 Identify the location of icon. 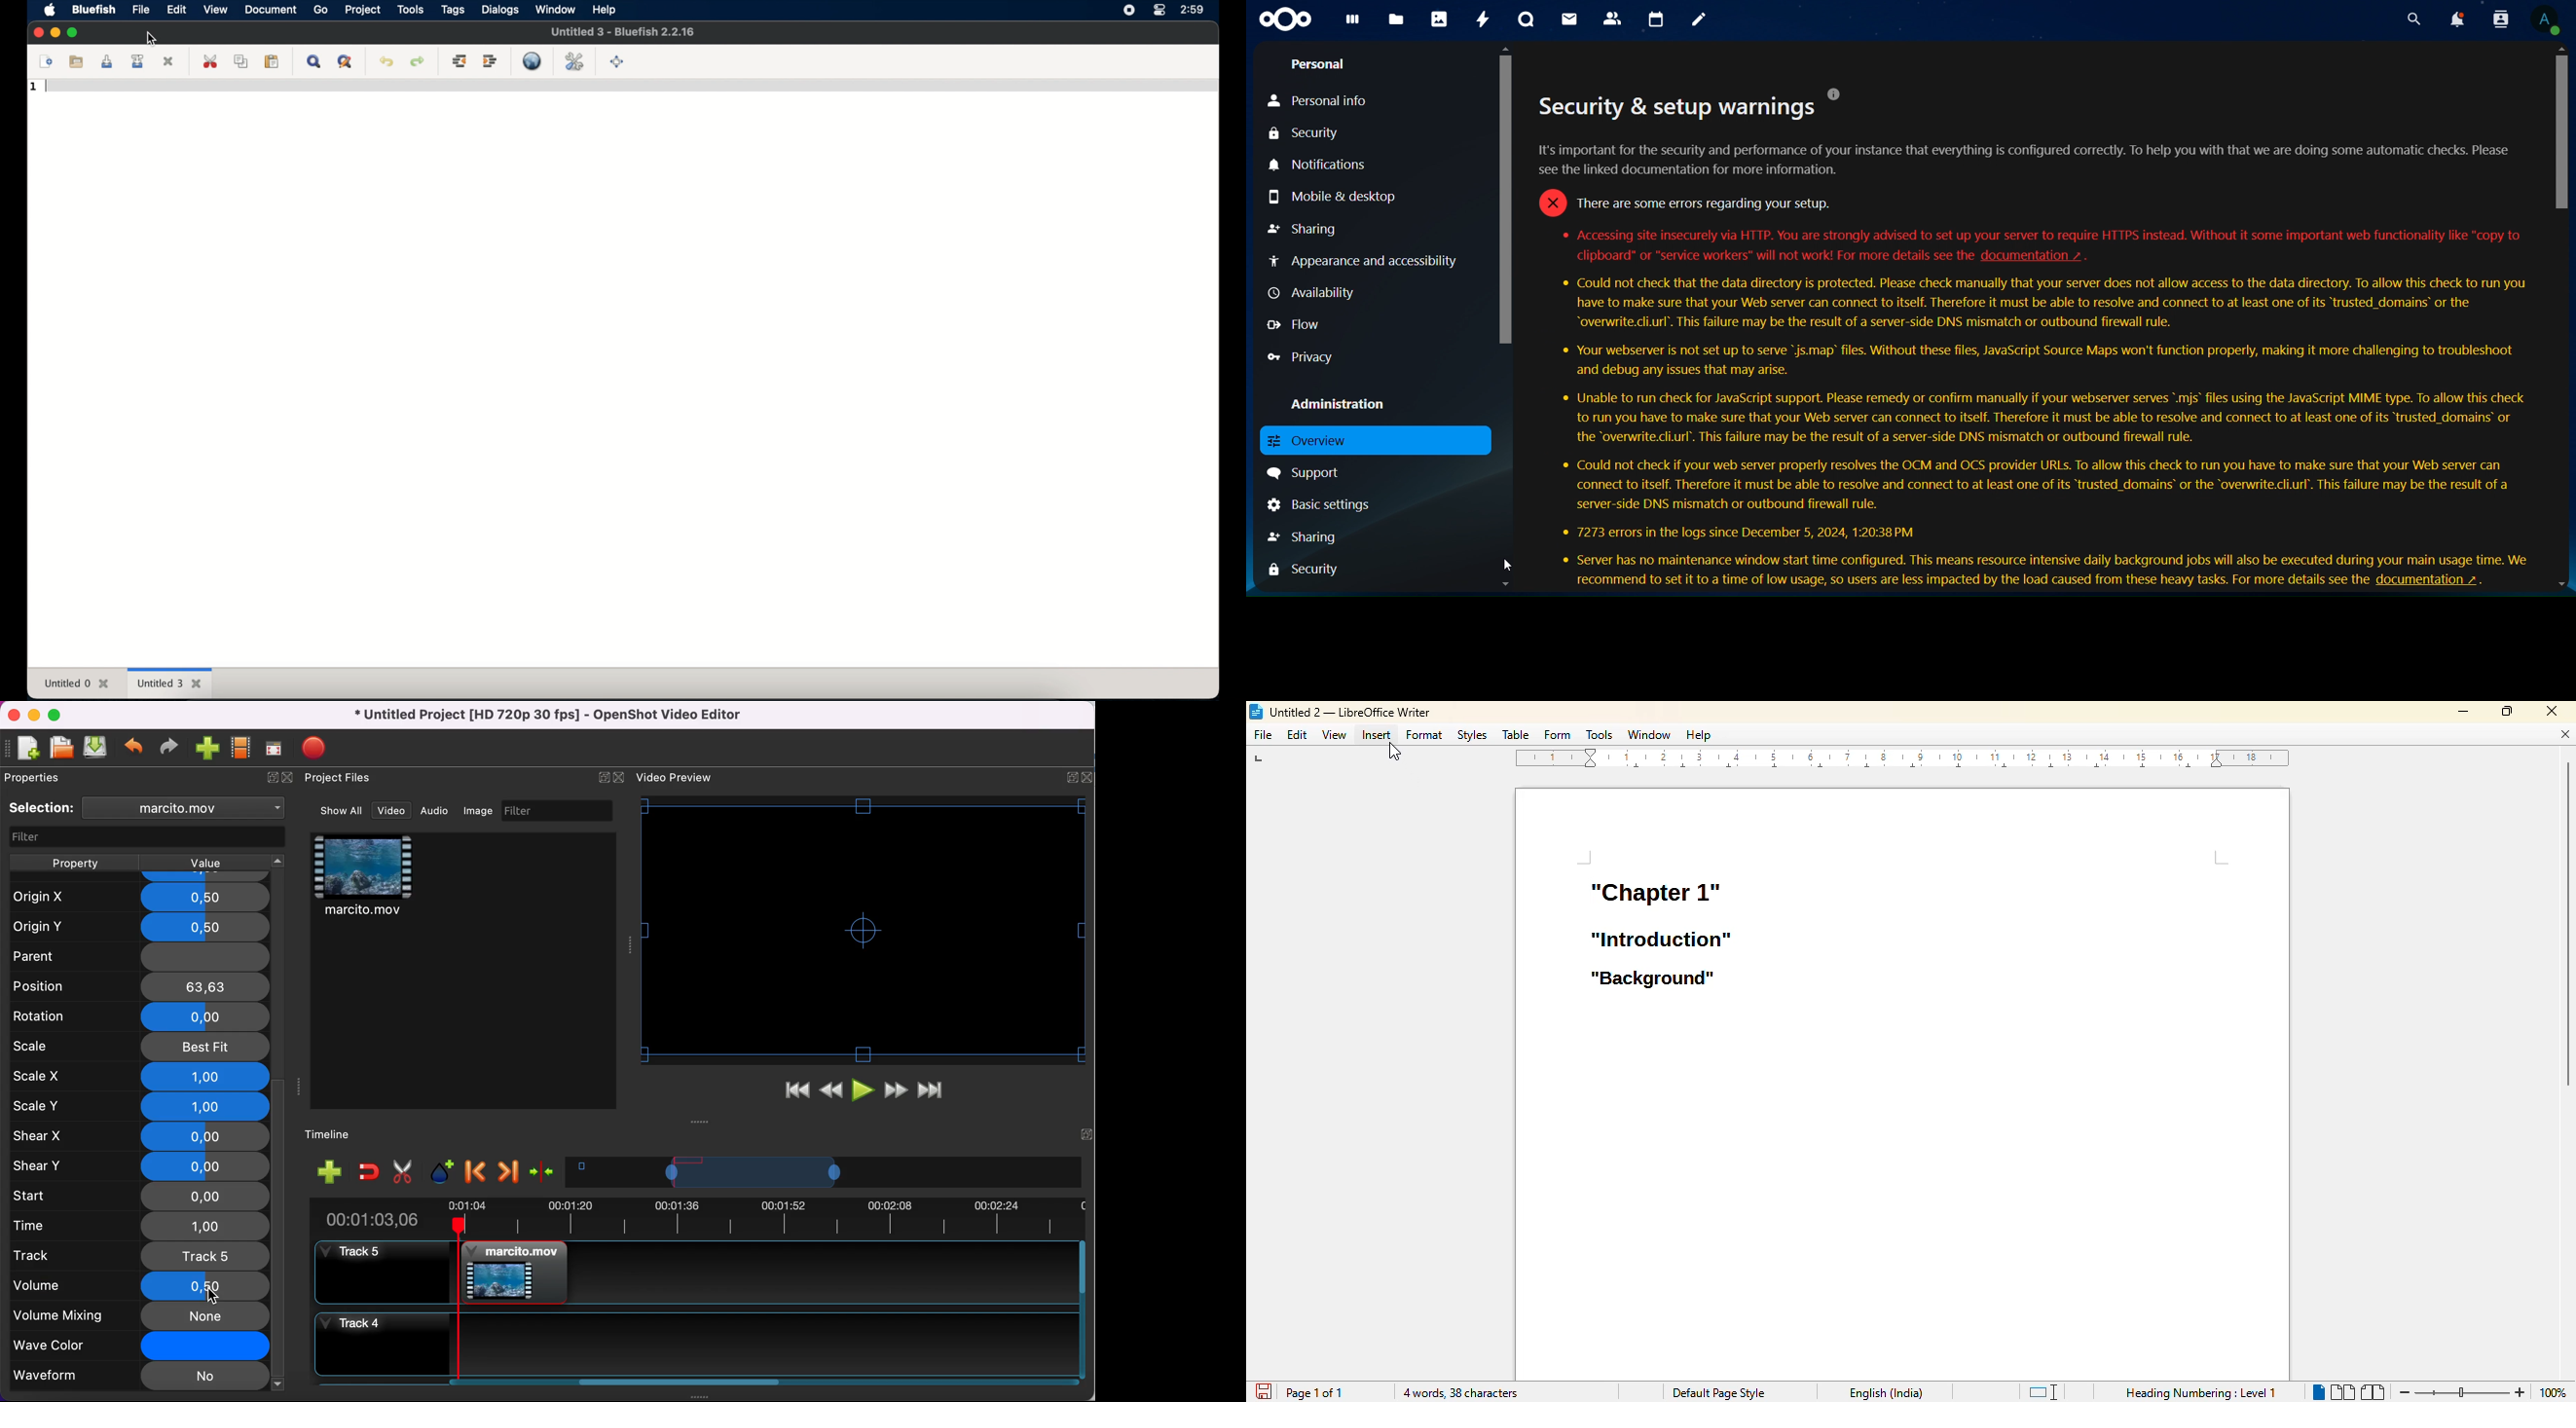
(1284, 19).